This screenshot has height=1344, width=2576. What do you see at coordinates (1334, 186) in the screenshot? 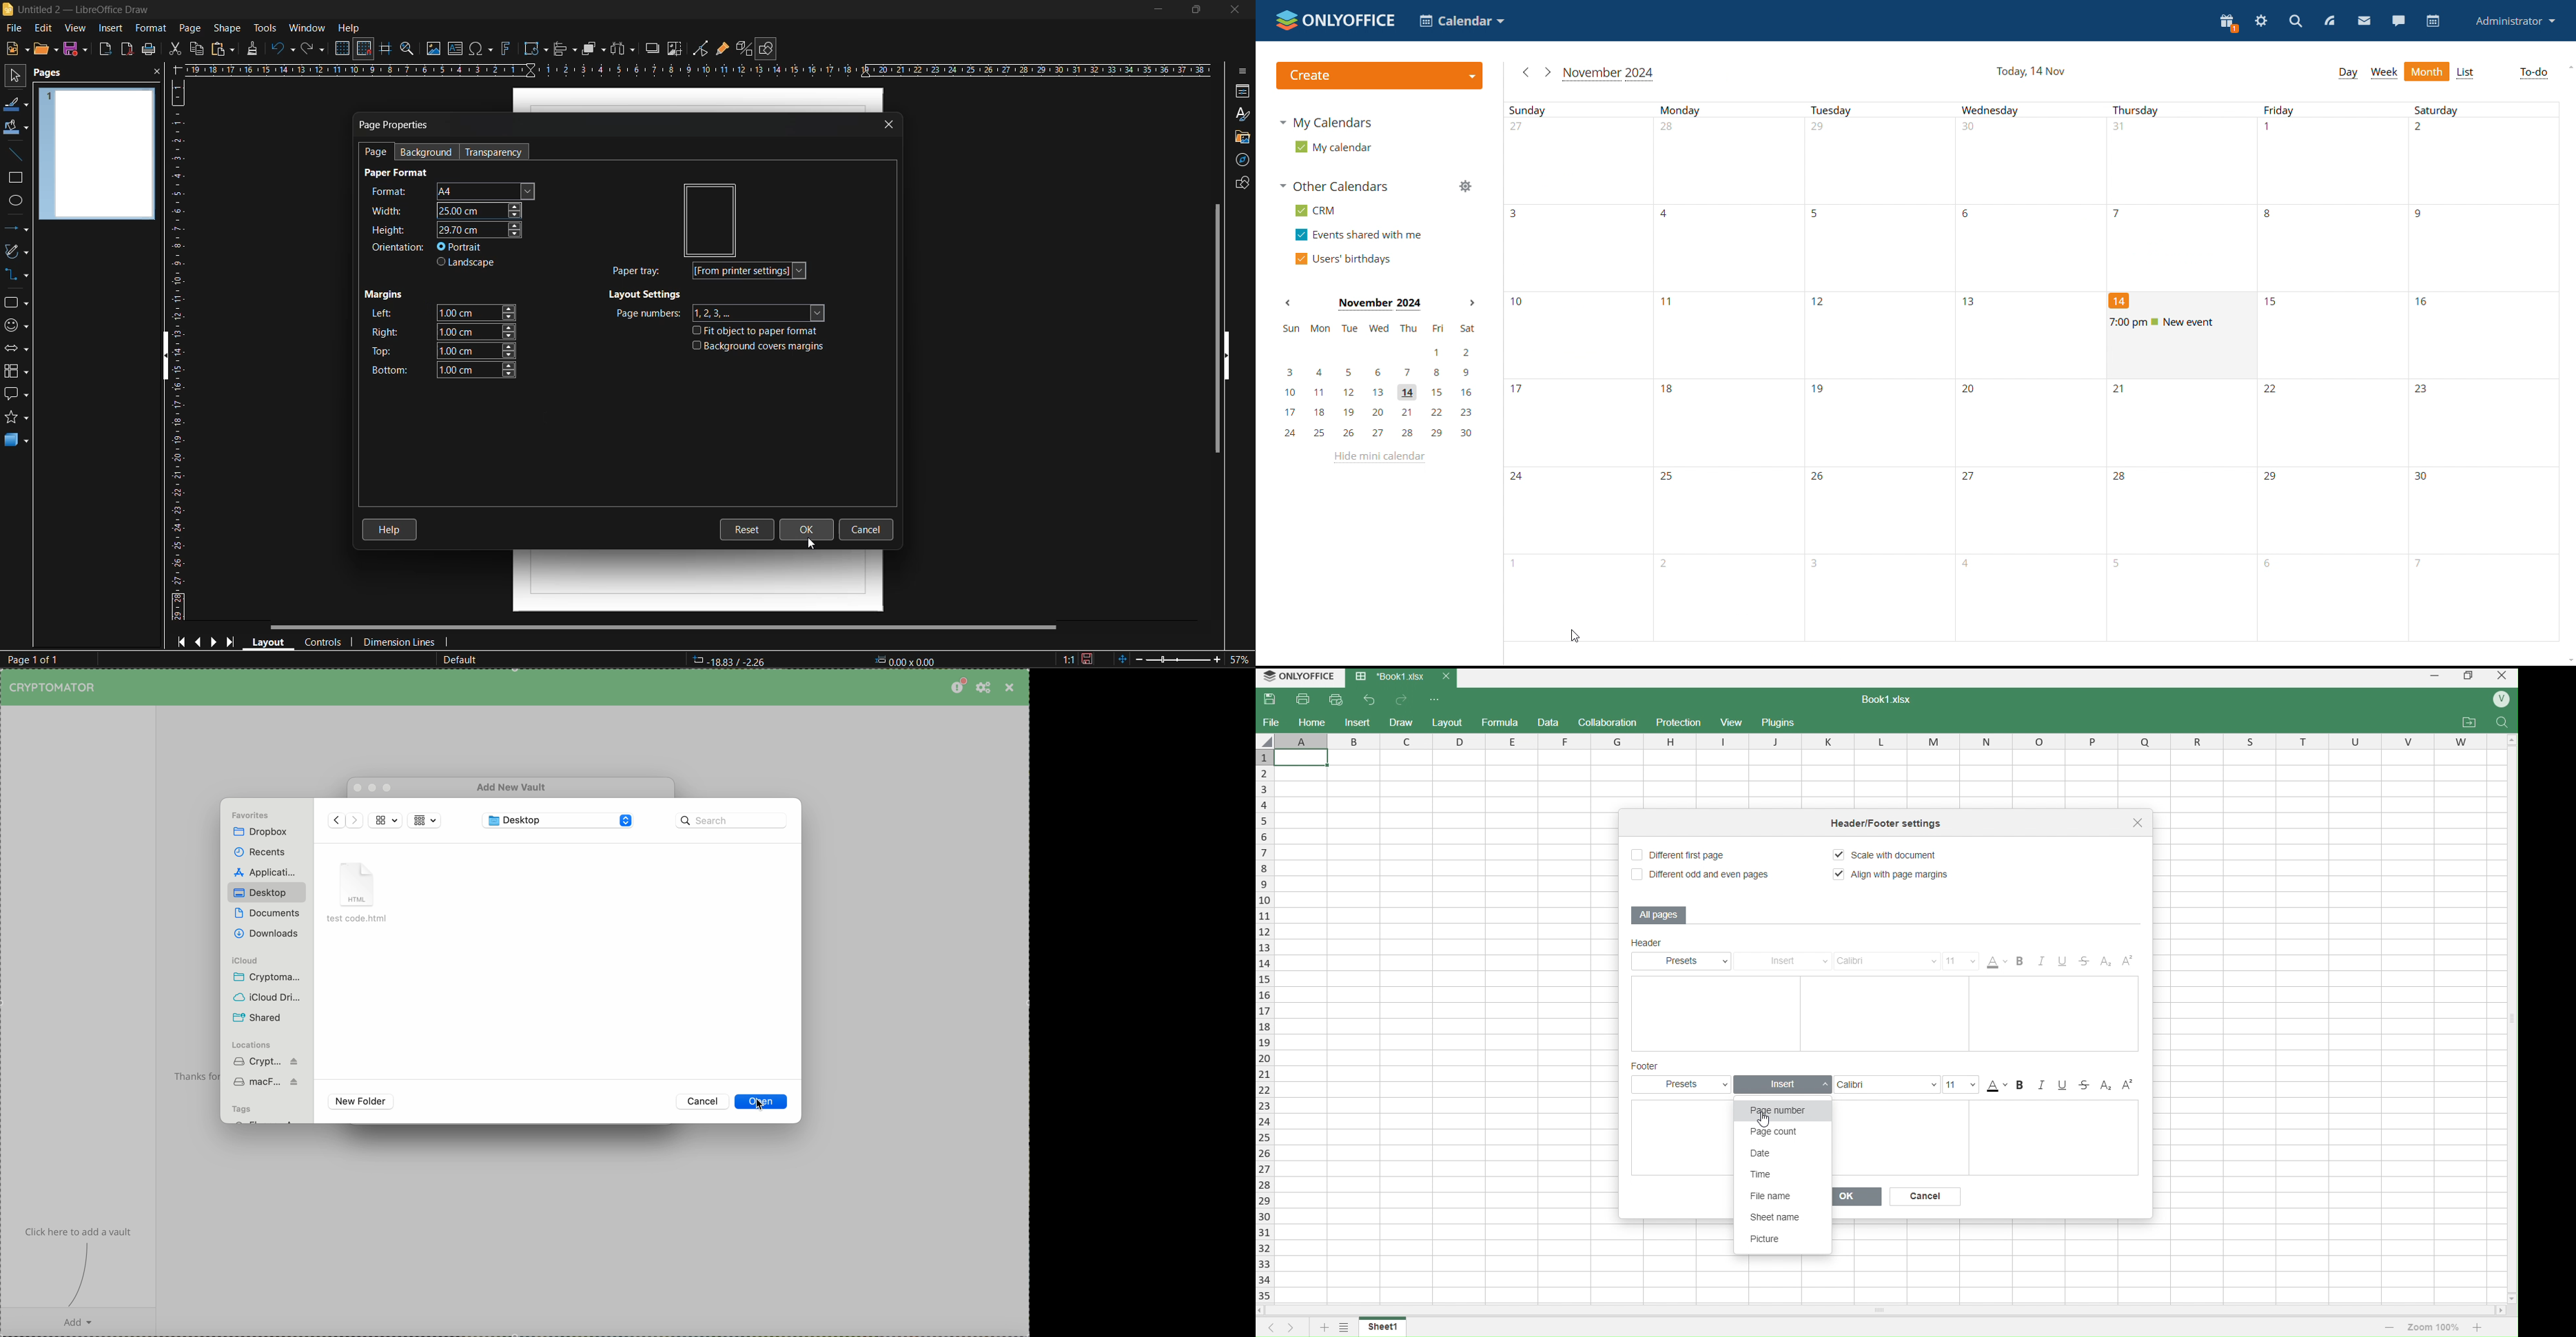
I see `other calendars` at bounding box center [1334, 186].